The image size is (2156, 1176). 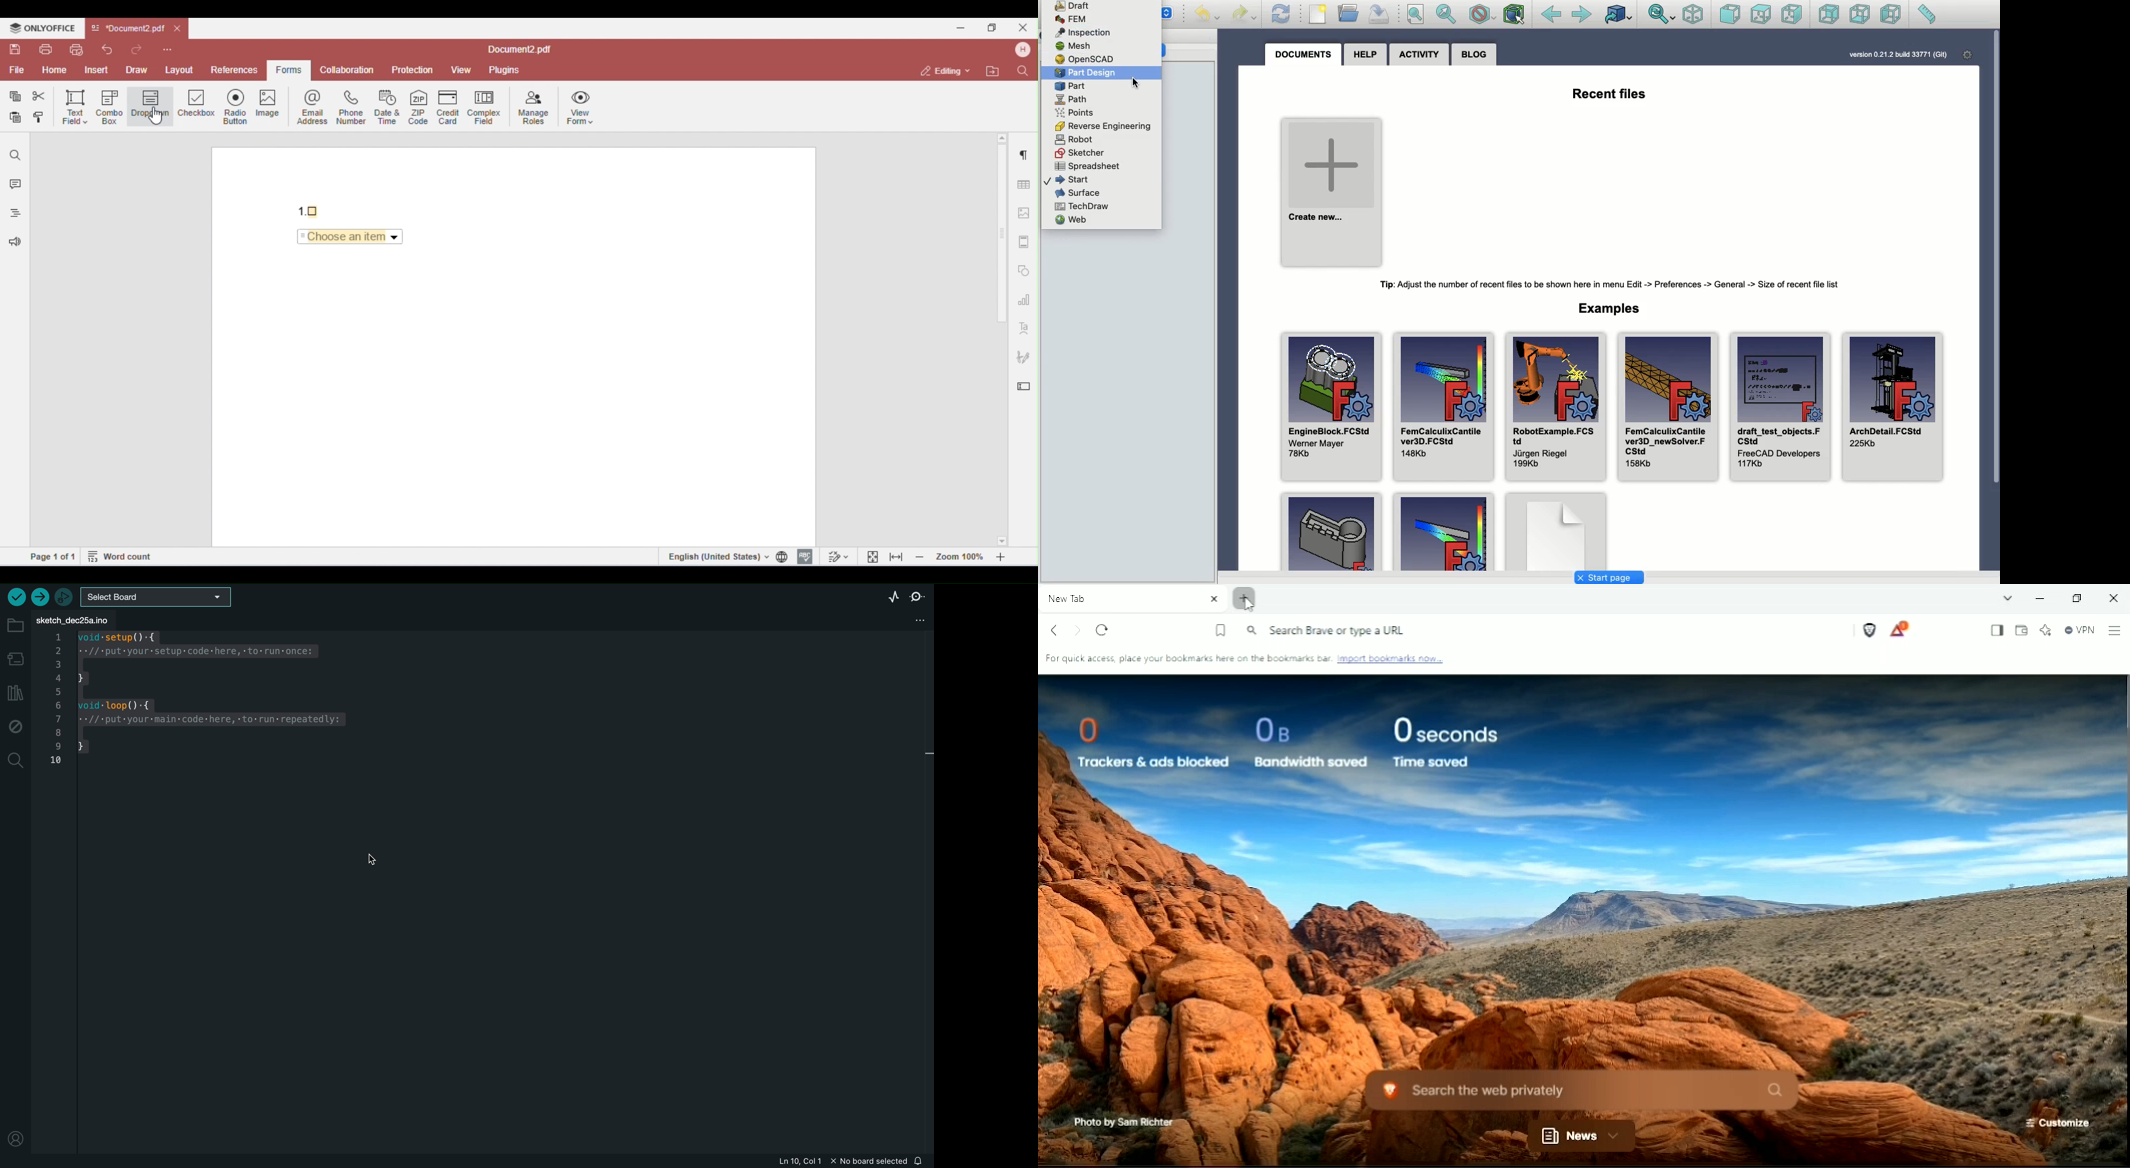 What do you see at coordinates (1475, 54) in the screenshot?
I see `Blog` at bounding box center [1475, 54].